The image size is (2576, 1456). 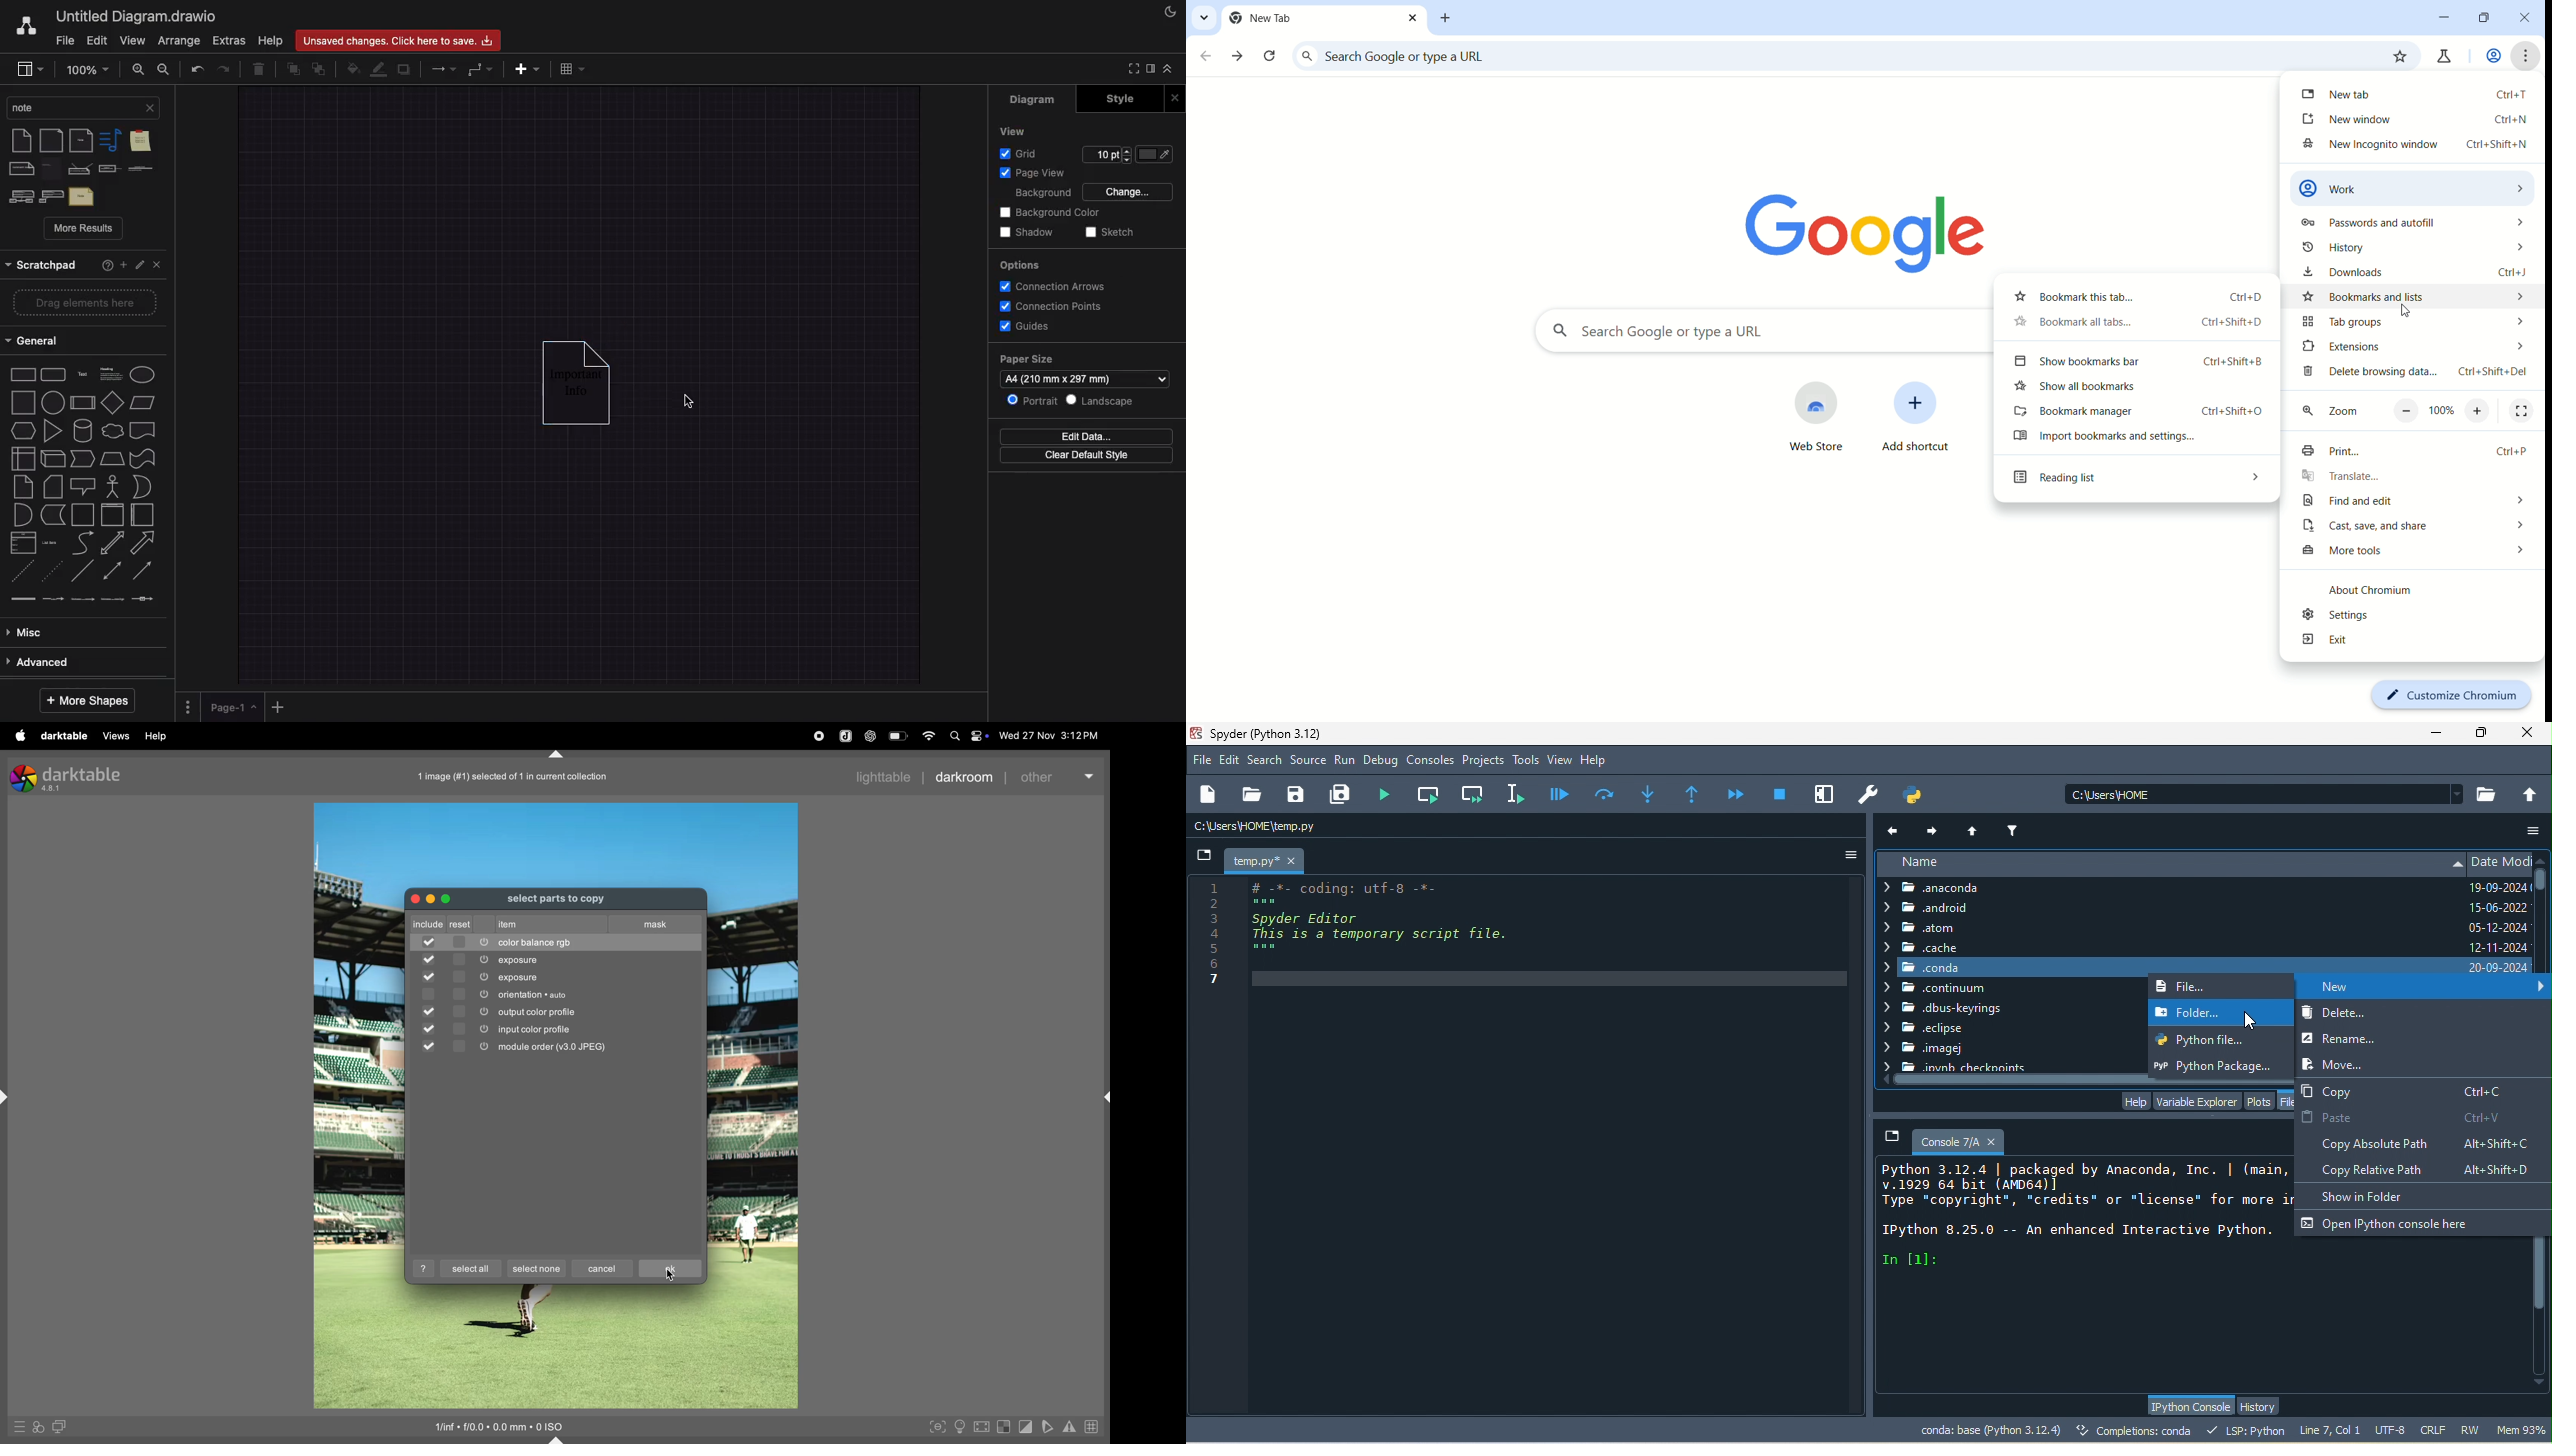 What do you see at coordinates (1058, 777) in the screenshot?
I see `other` at bounding box center [1058, 777].